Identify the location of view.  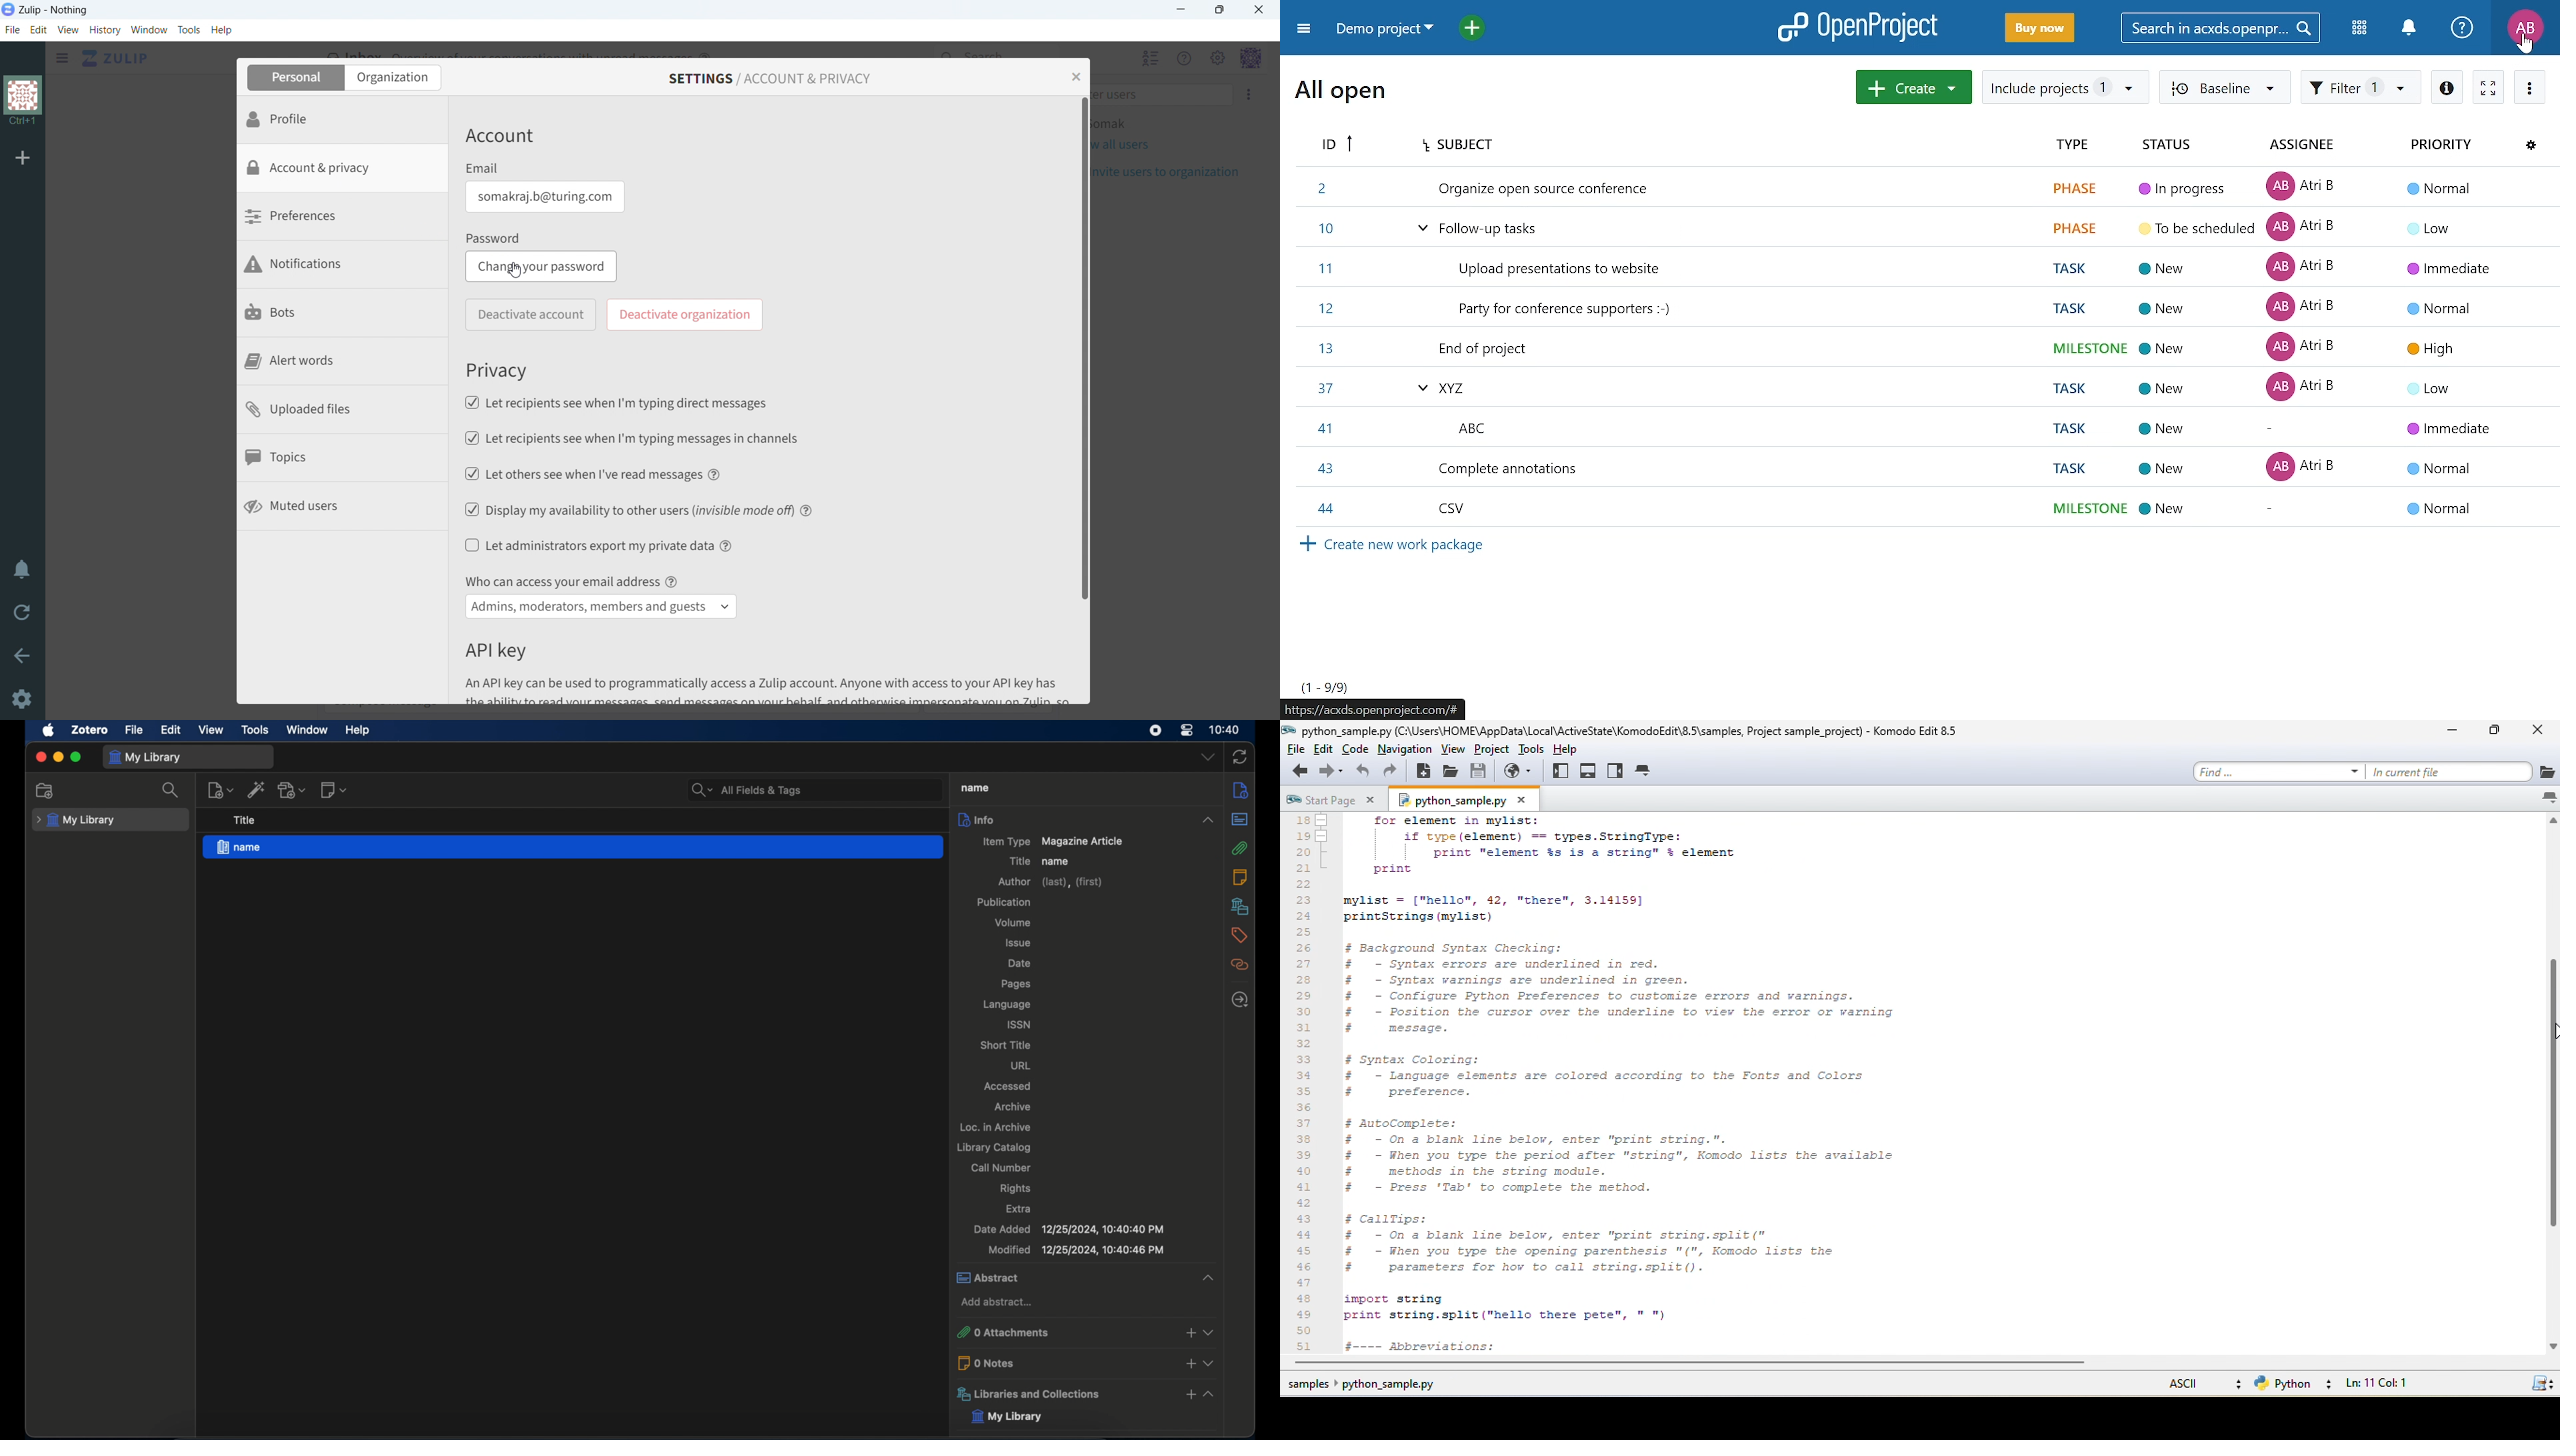
(69, 29).